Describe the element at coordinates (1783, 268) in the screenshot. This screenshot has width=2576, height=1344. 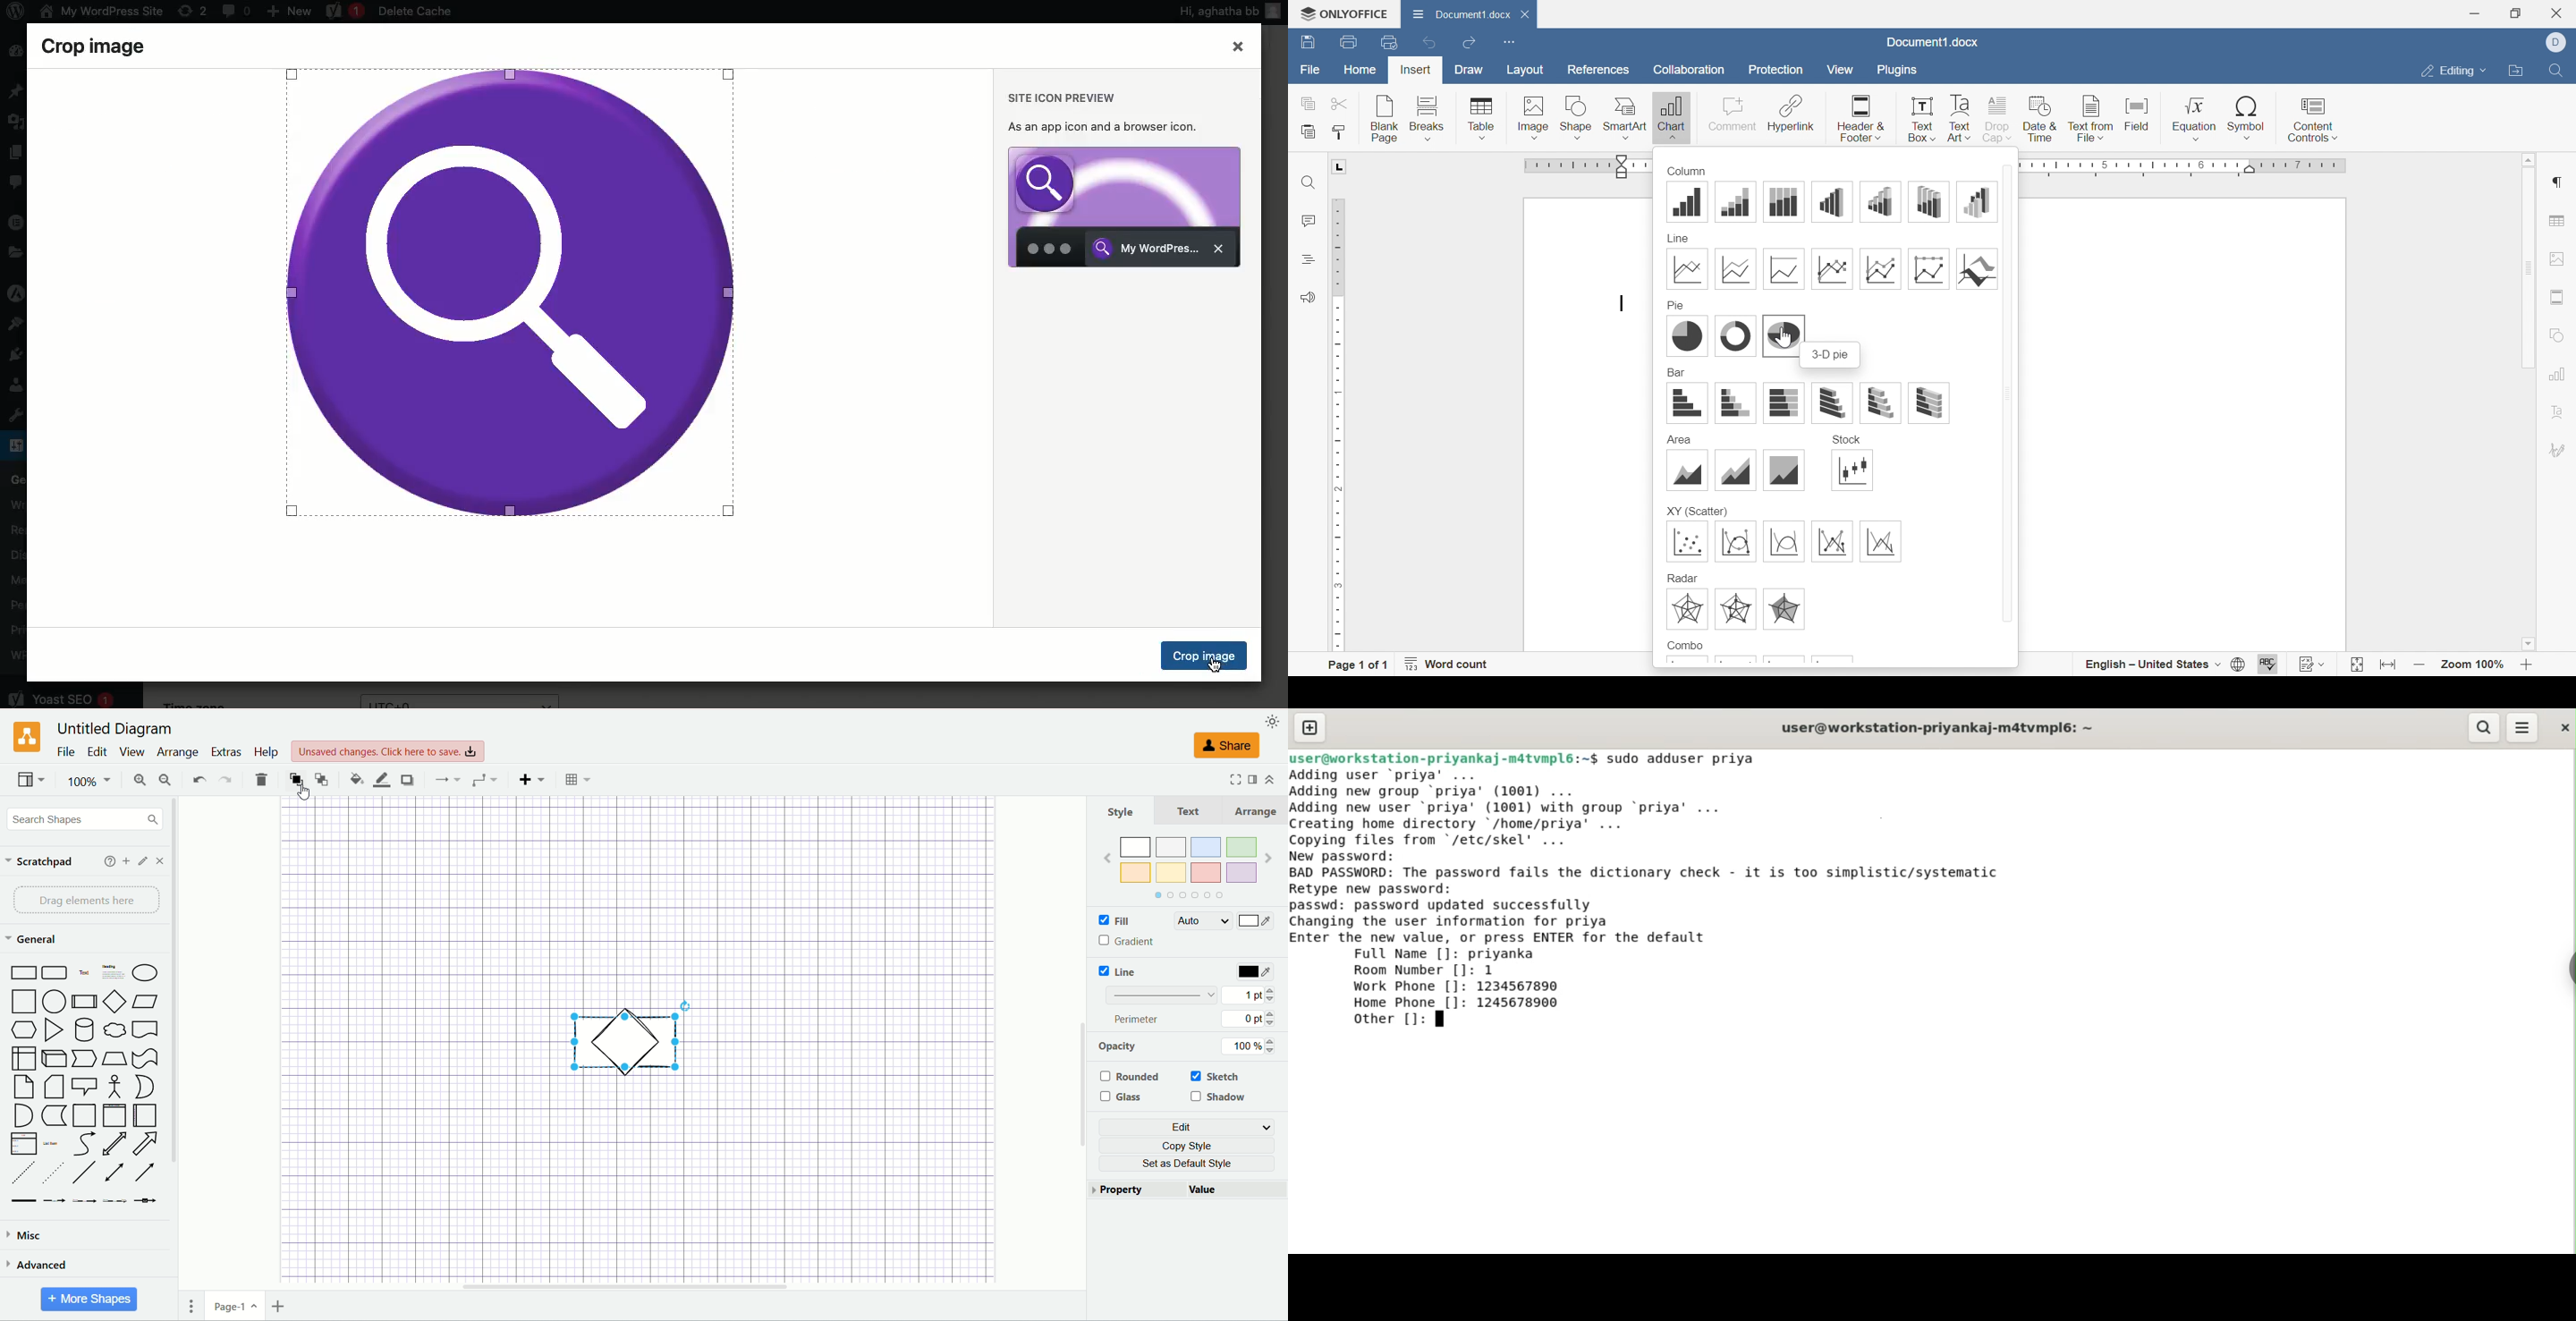
I see `100% Stacked Lines` at that location.